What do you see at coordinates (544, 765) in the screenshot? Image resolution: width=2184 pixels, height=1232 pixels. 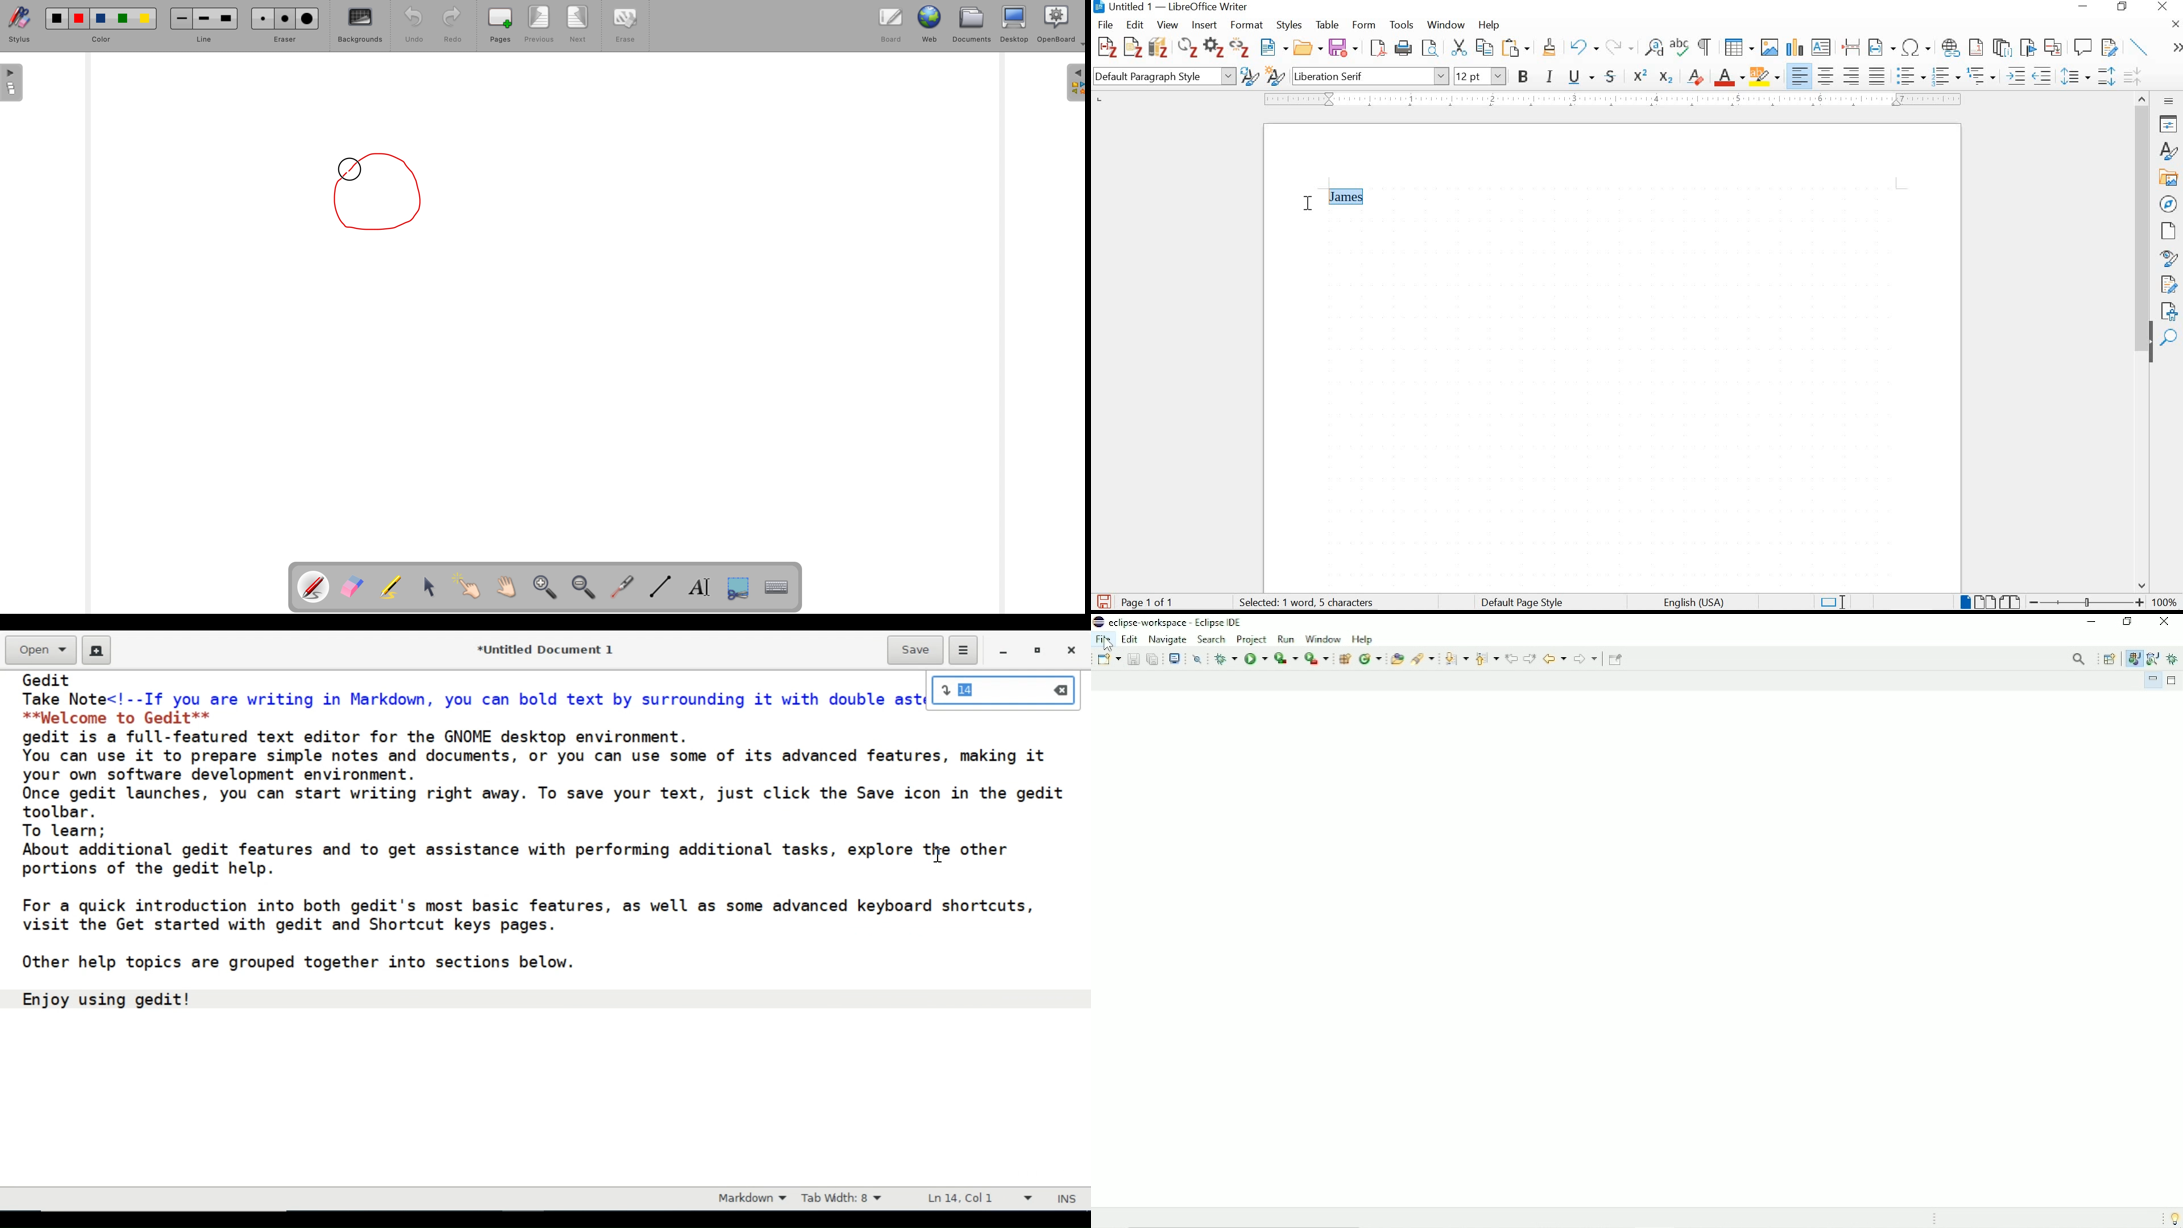 I see `You can use it to prepare simple notes and documents, or you can use some of its advanced features, making it
your own software development environment.` at bounding box center [544, 765].